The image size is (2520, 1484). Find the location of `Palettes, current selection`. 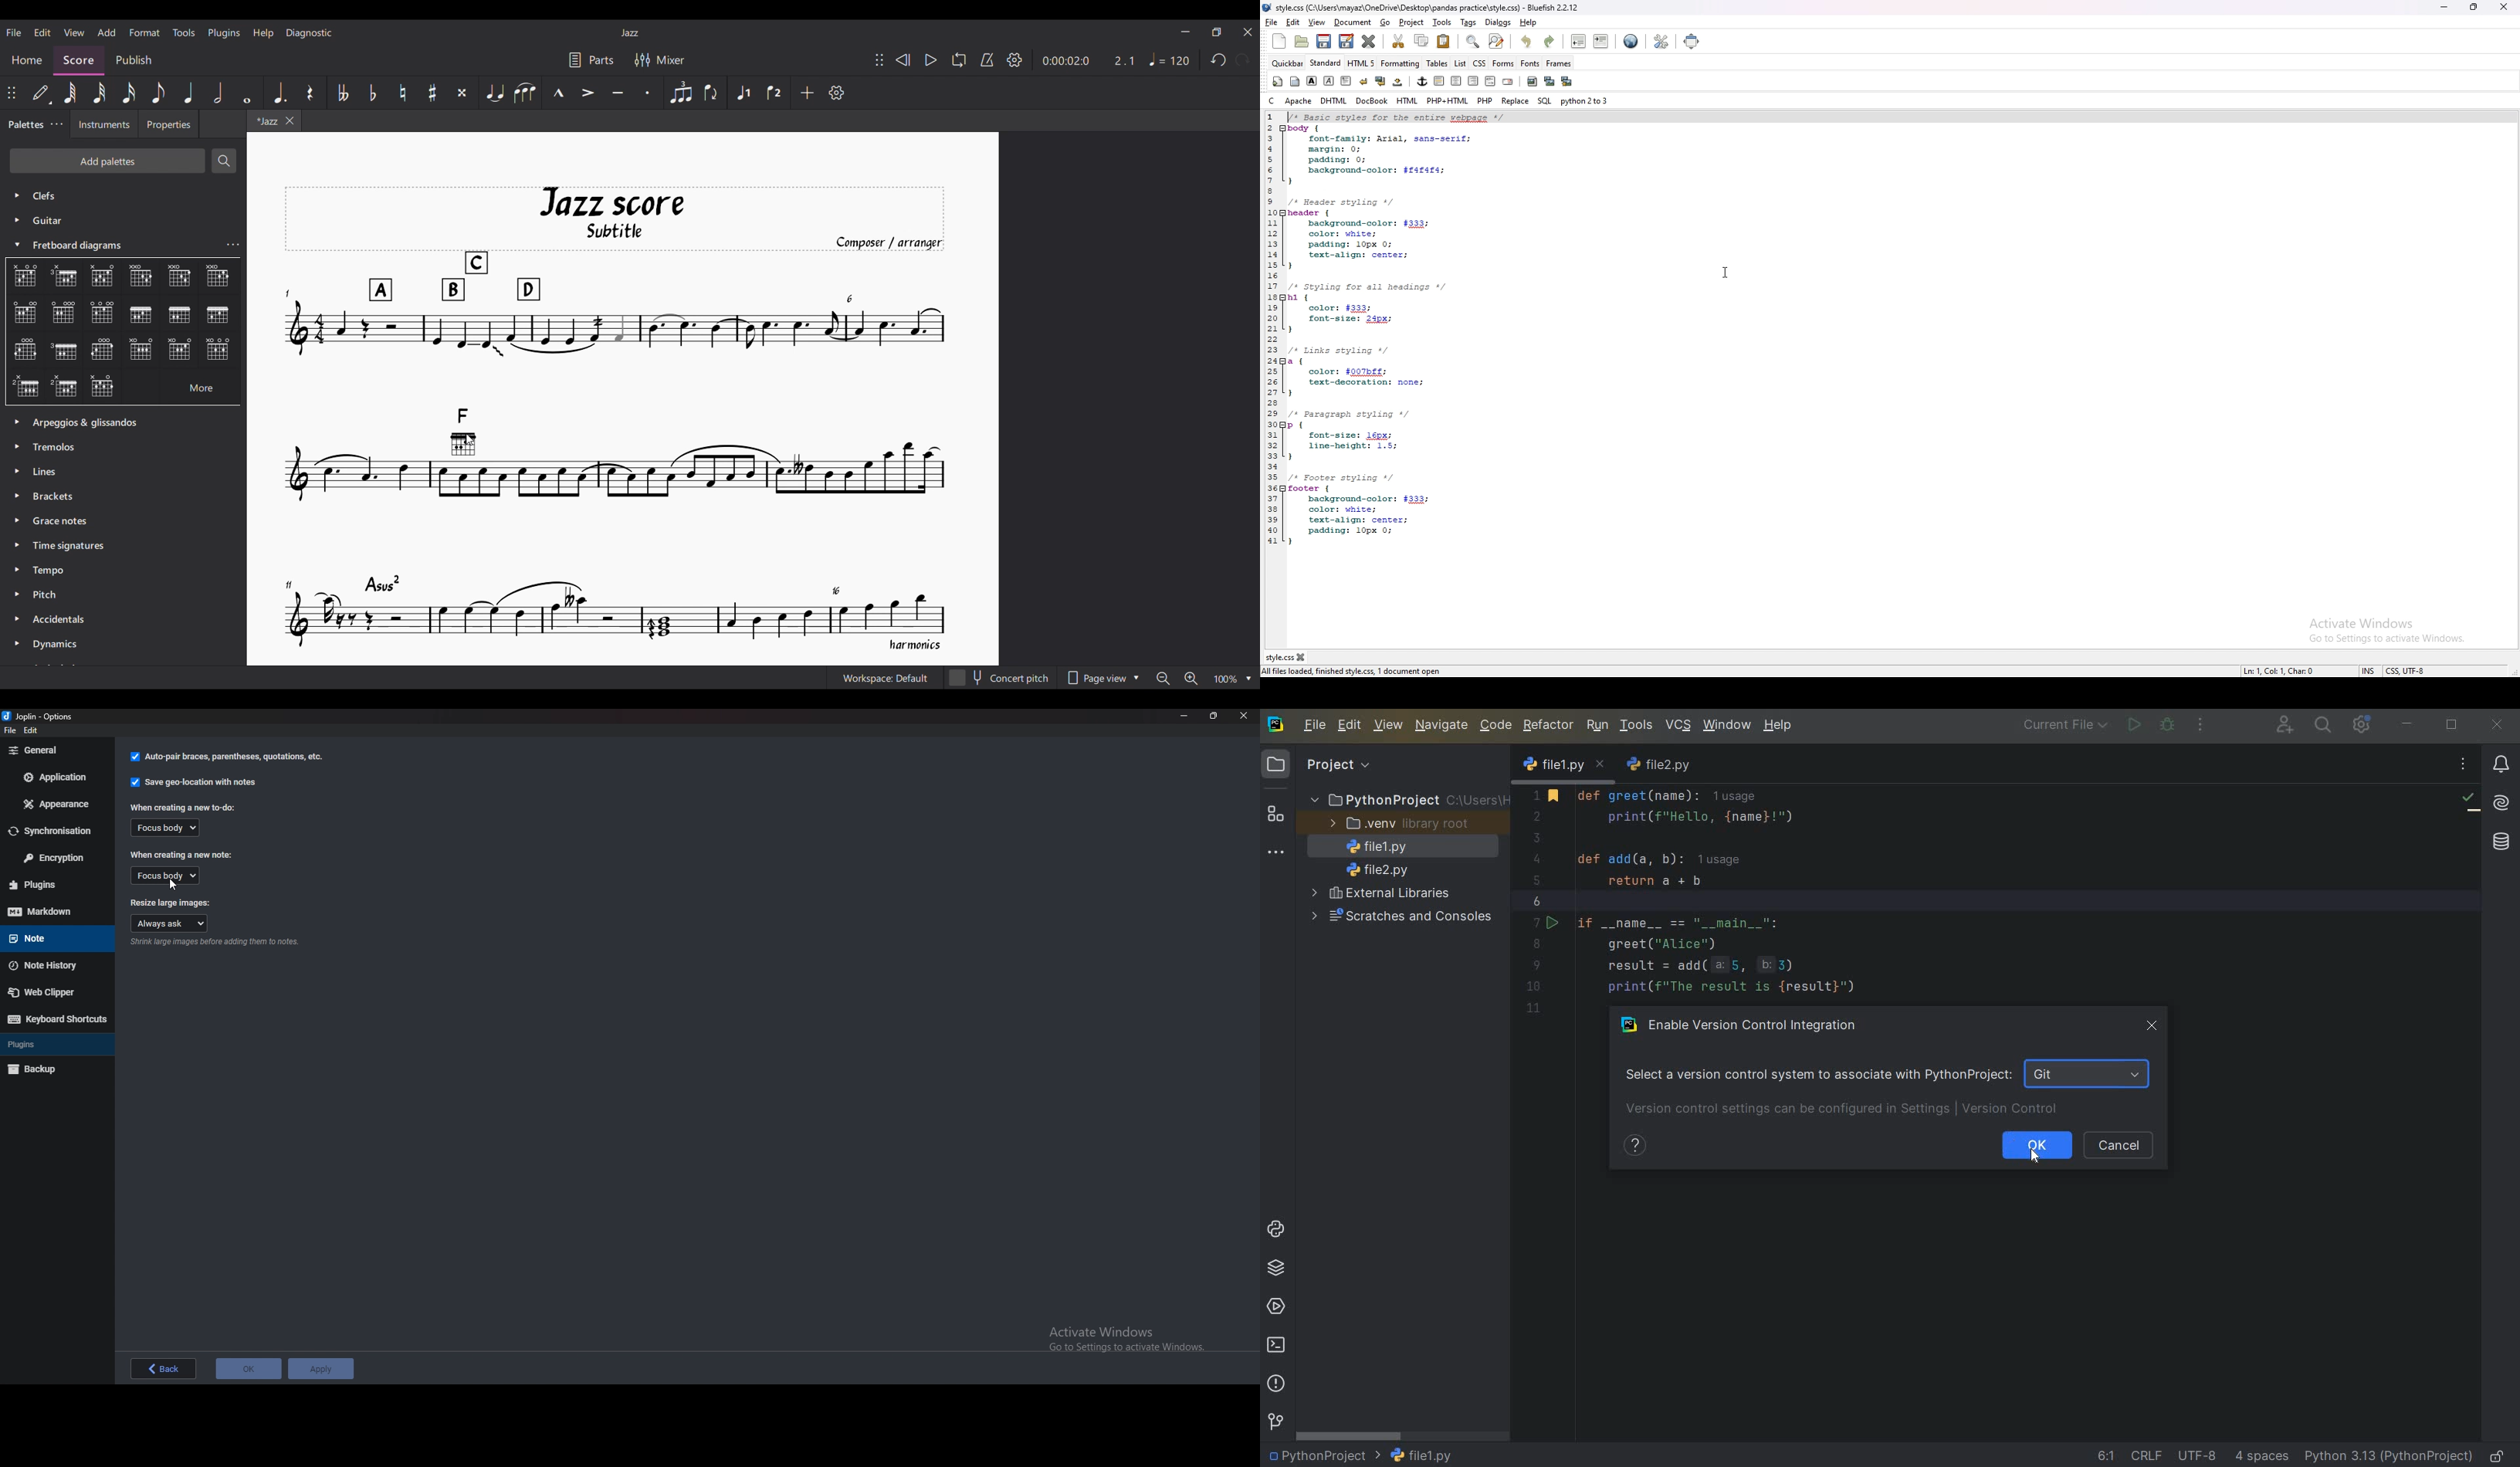

Palettes, current selection is located at coordinates (24, 127).